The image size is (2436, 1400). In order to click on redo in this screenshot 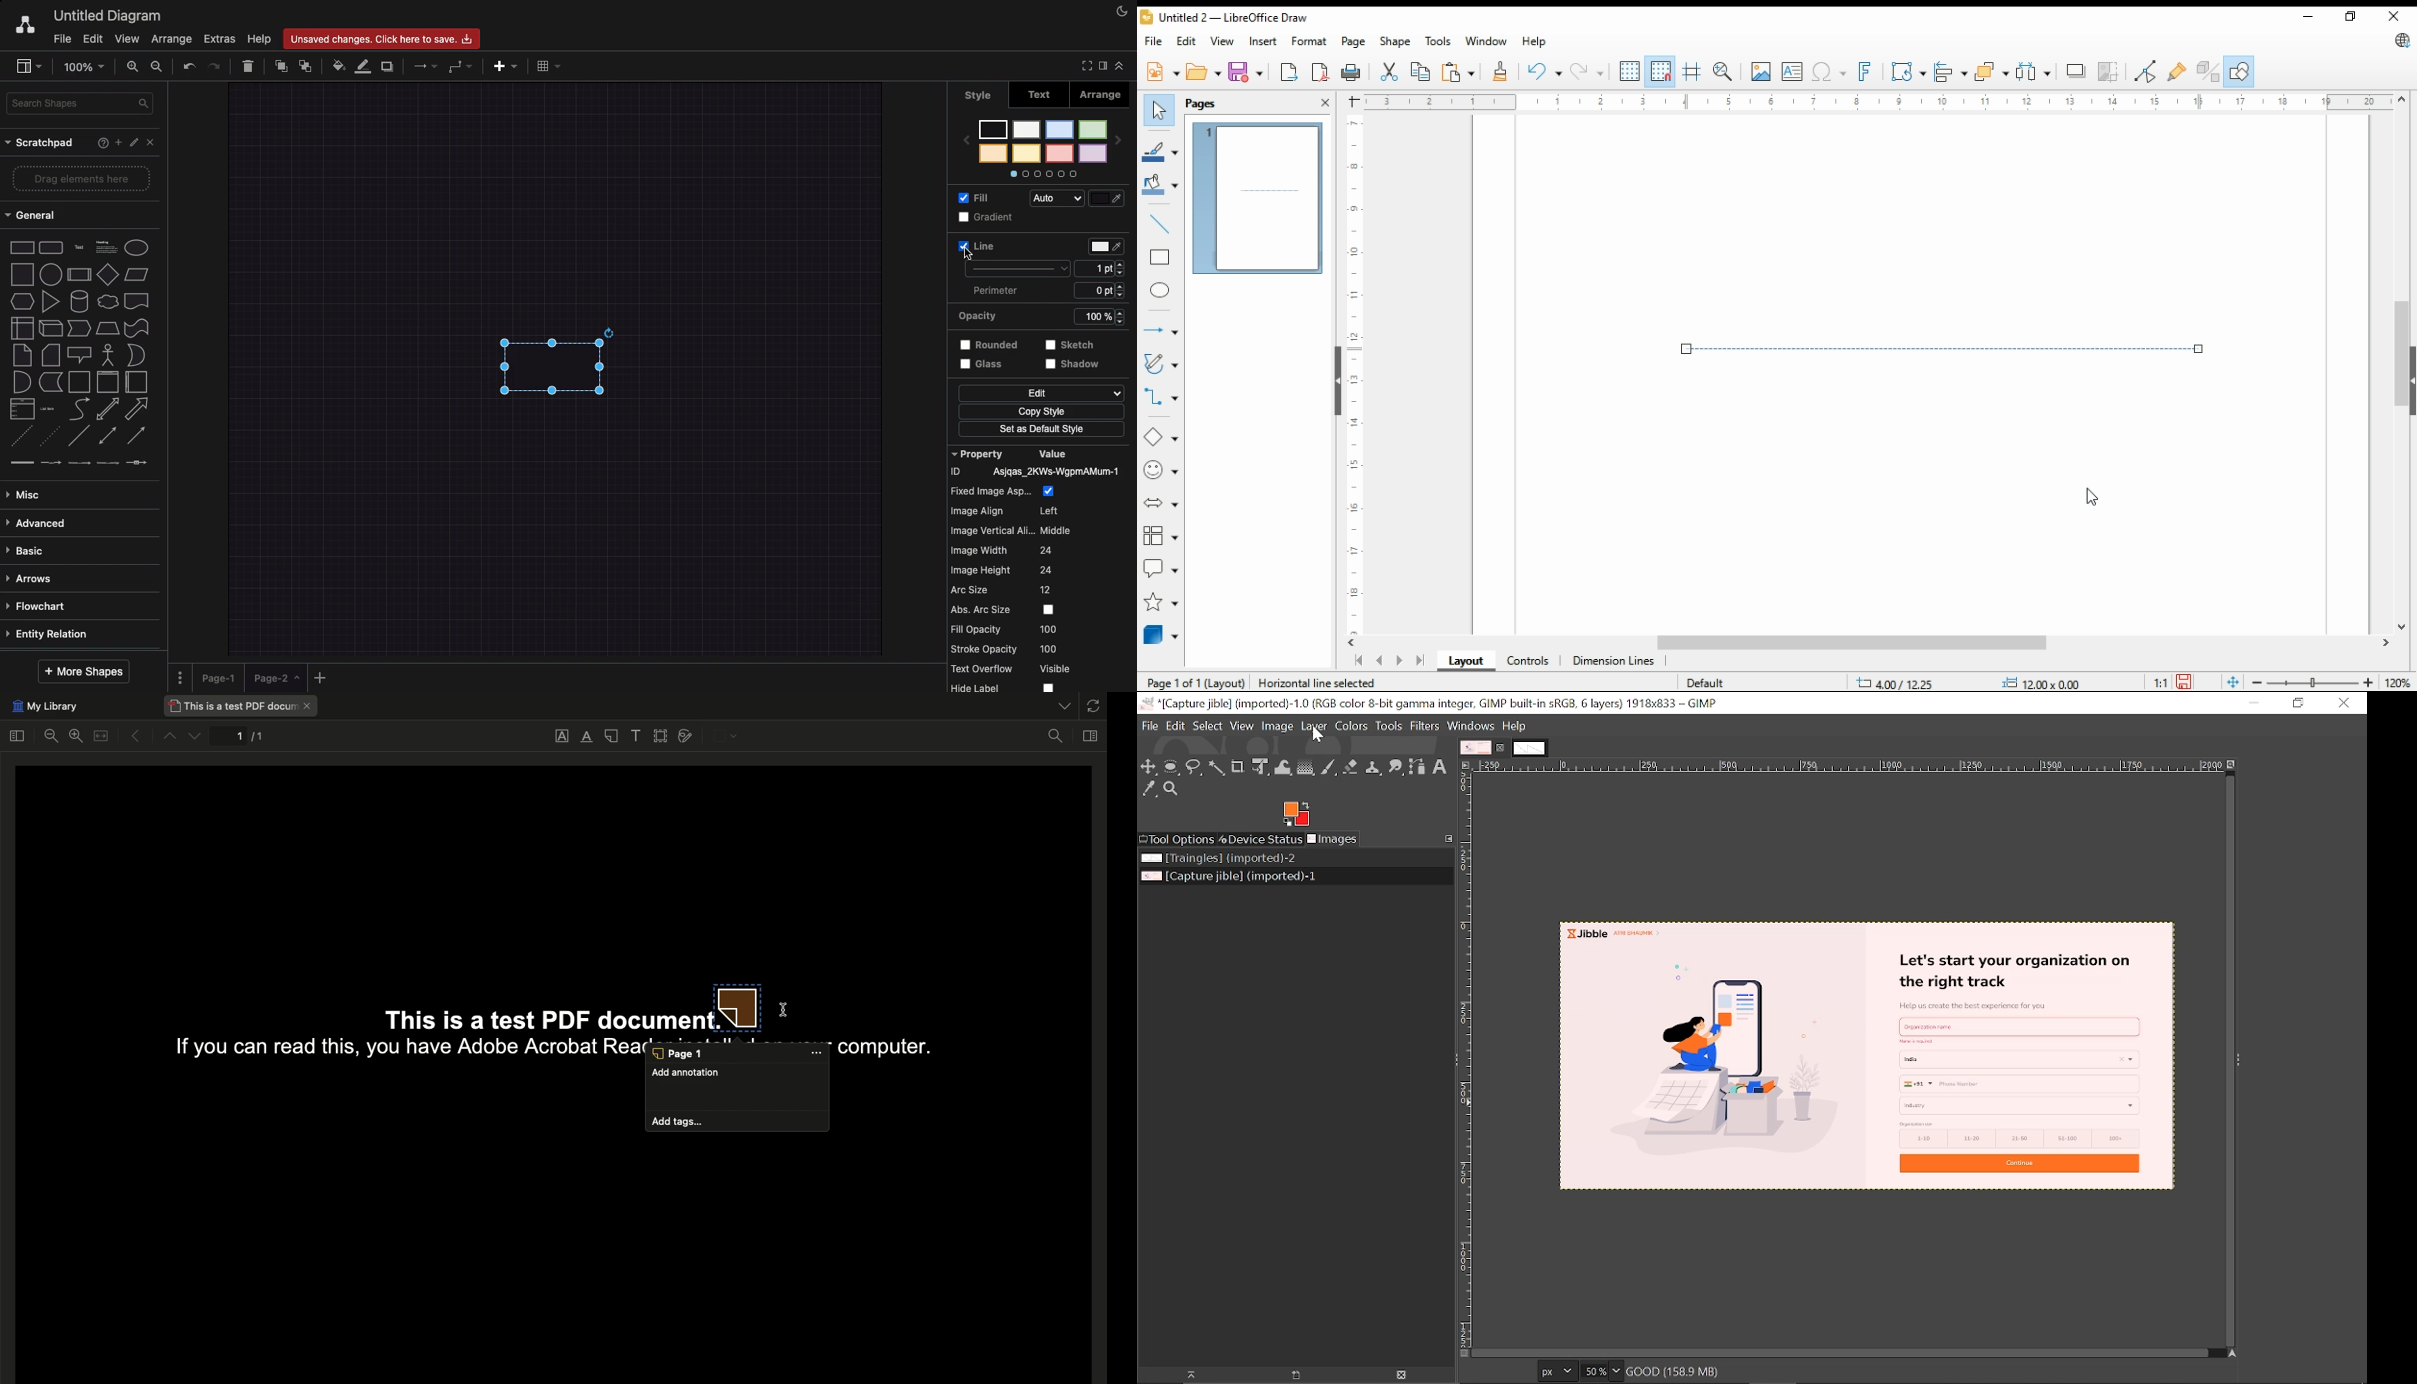, I will do `click(1586, 71)`.